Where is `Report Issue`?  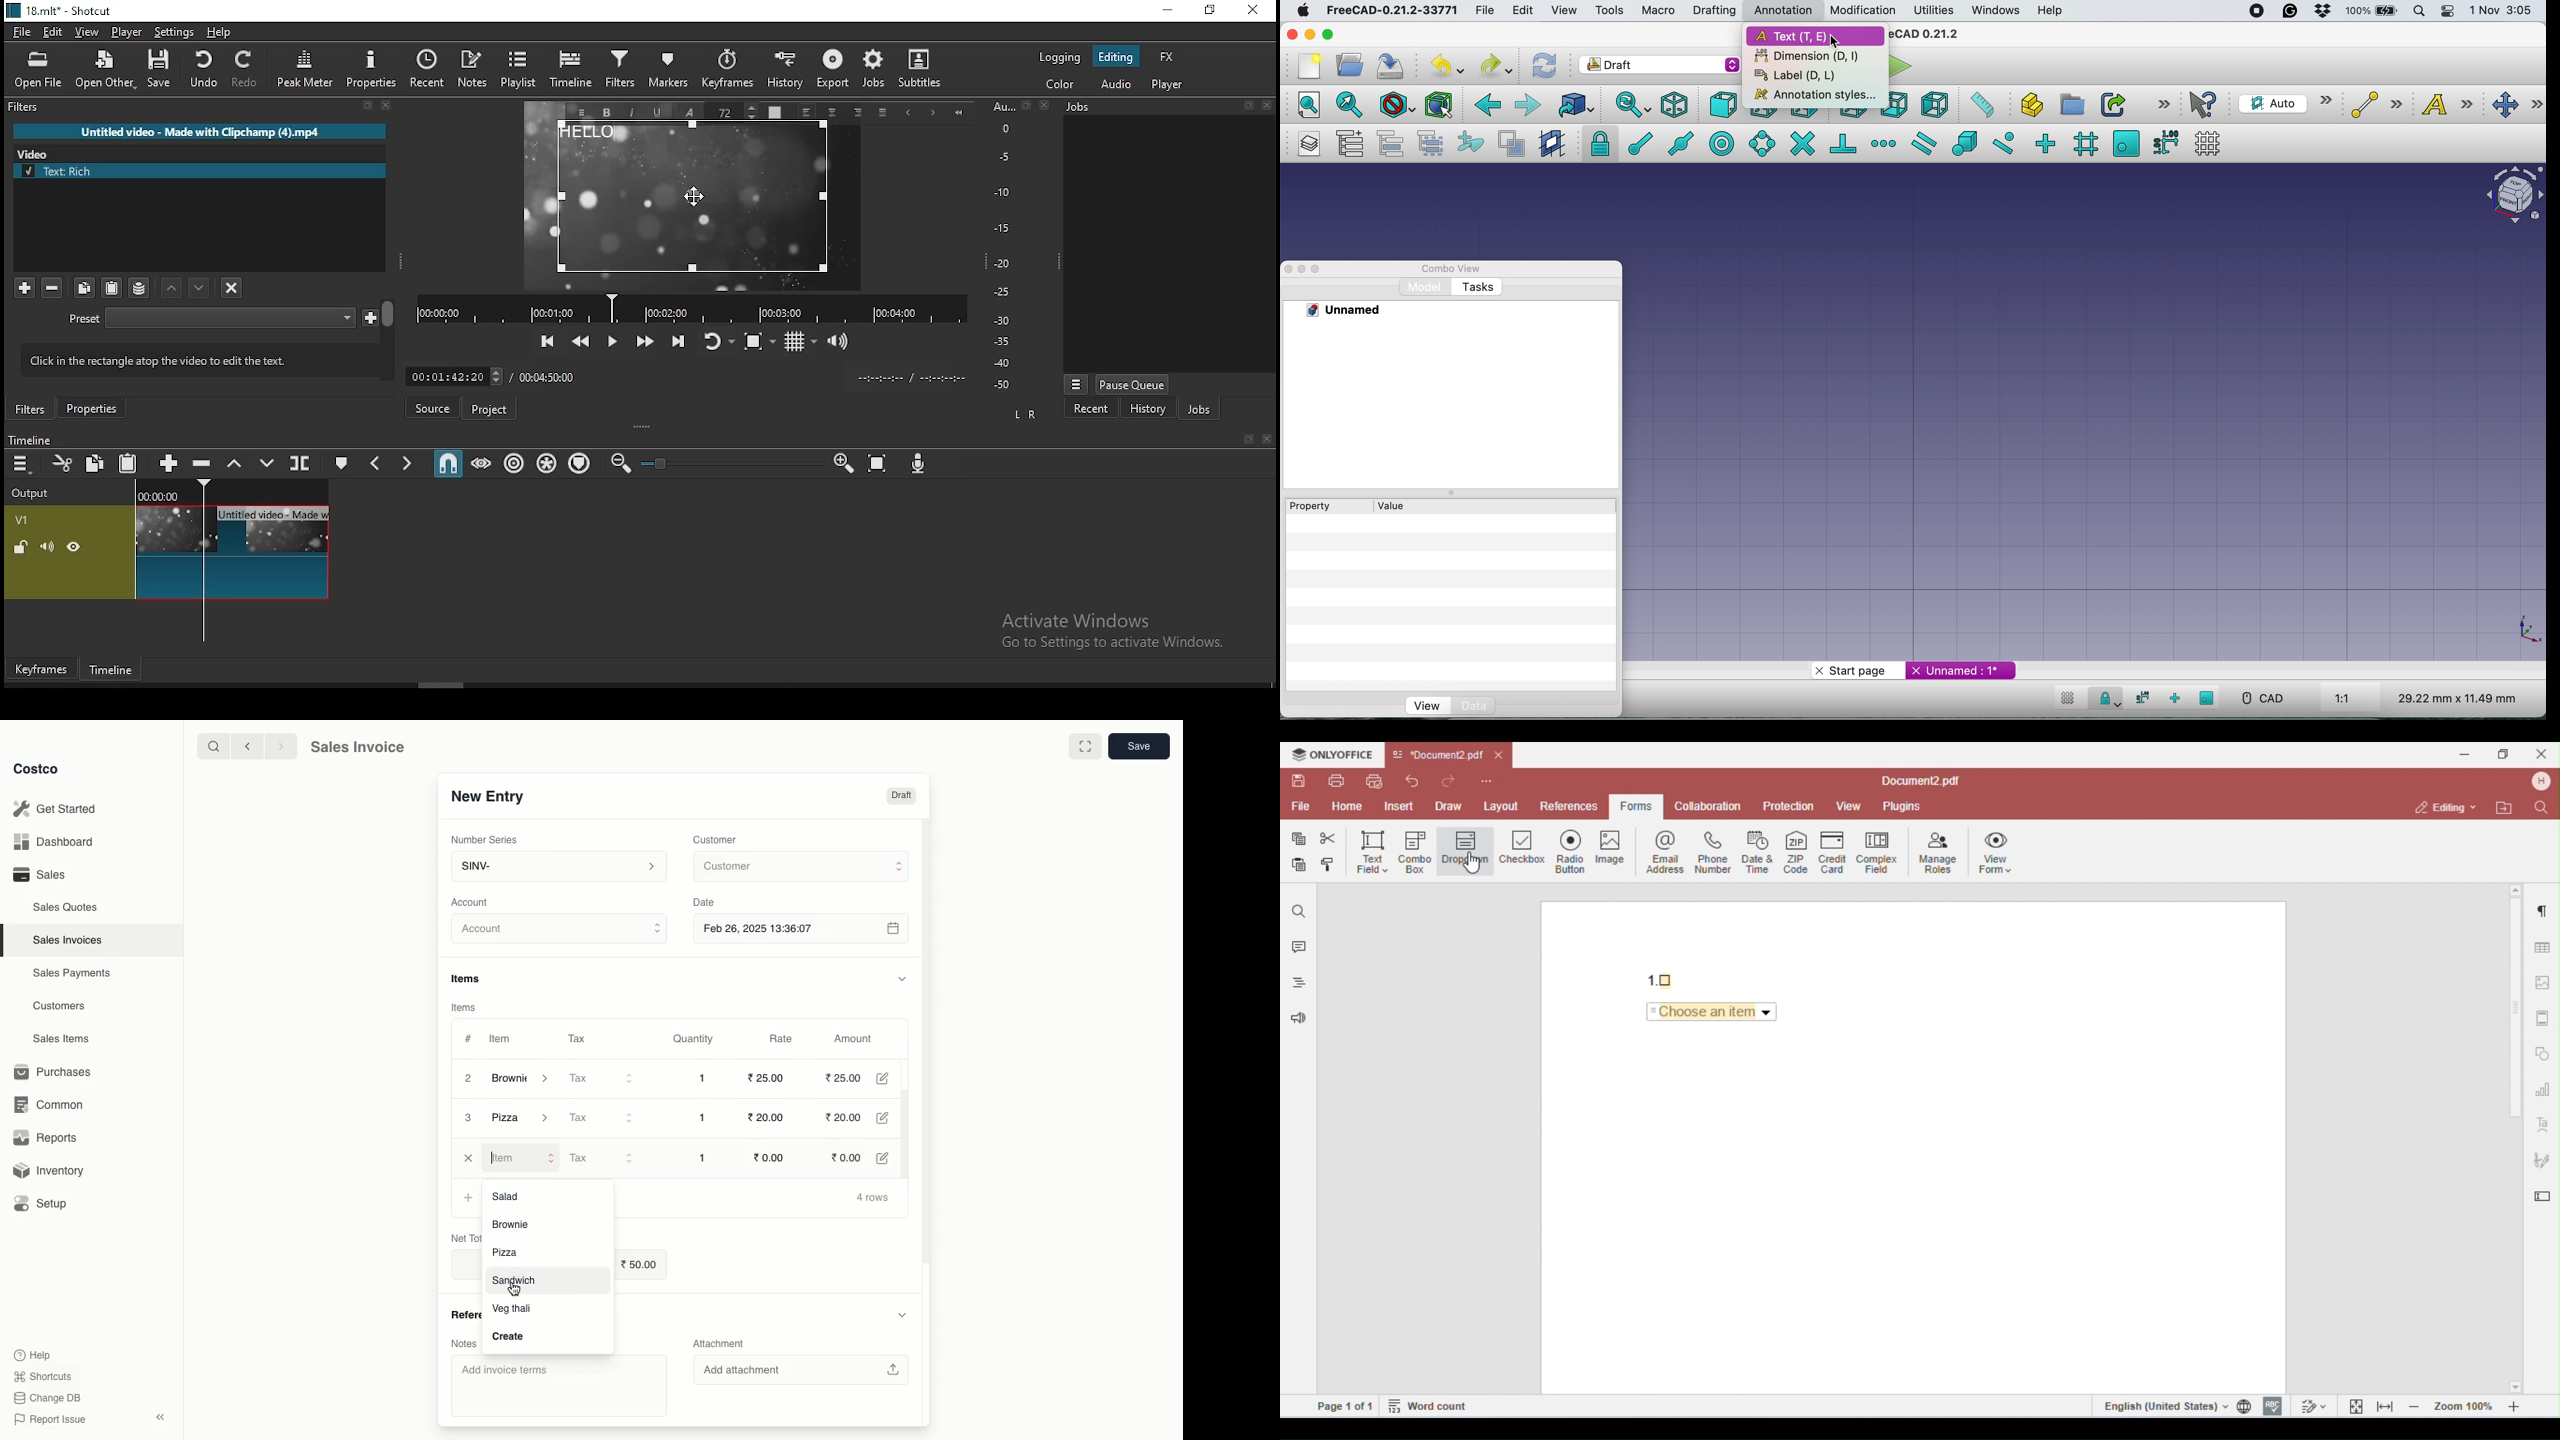 Report Issue is located at coordinates (47, 1419).